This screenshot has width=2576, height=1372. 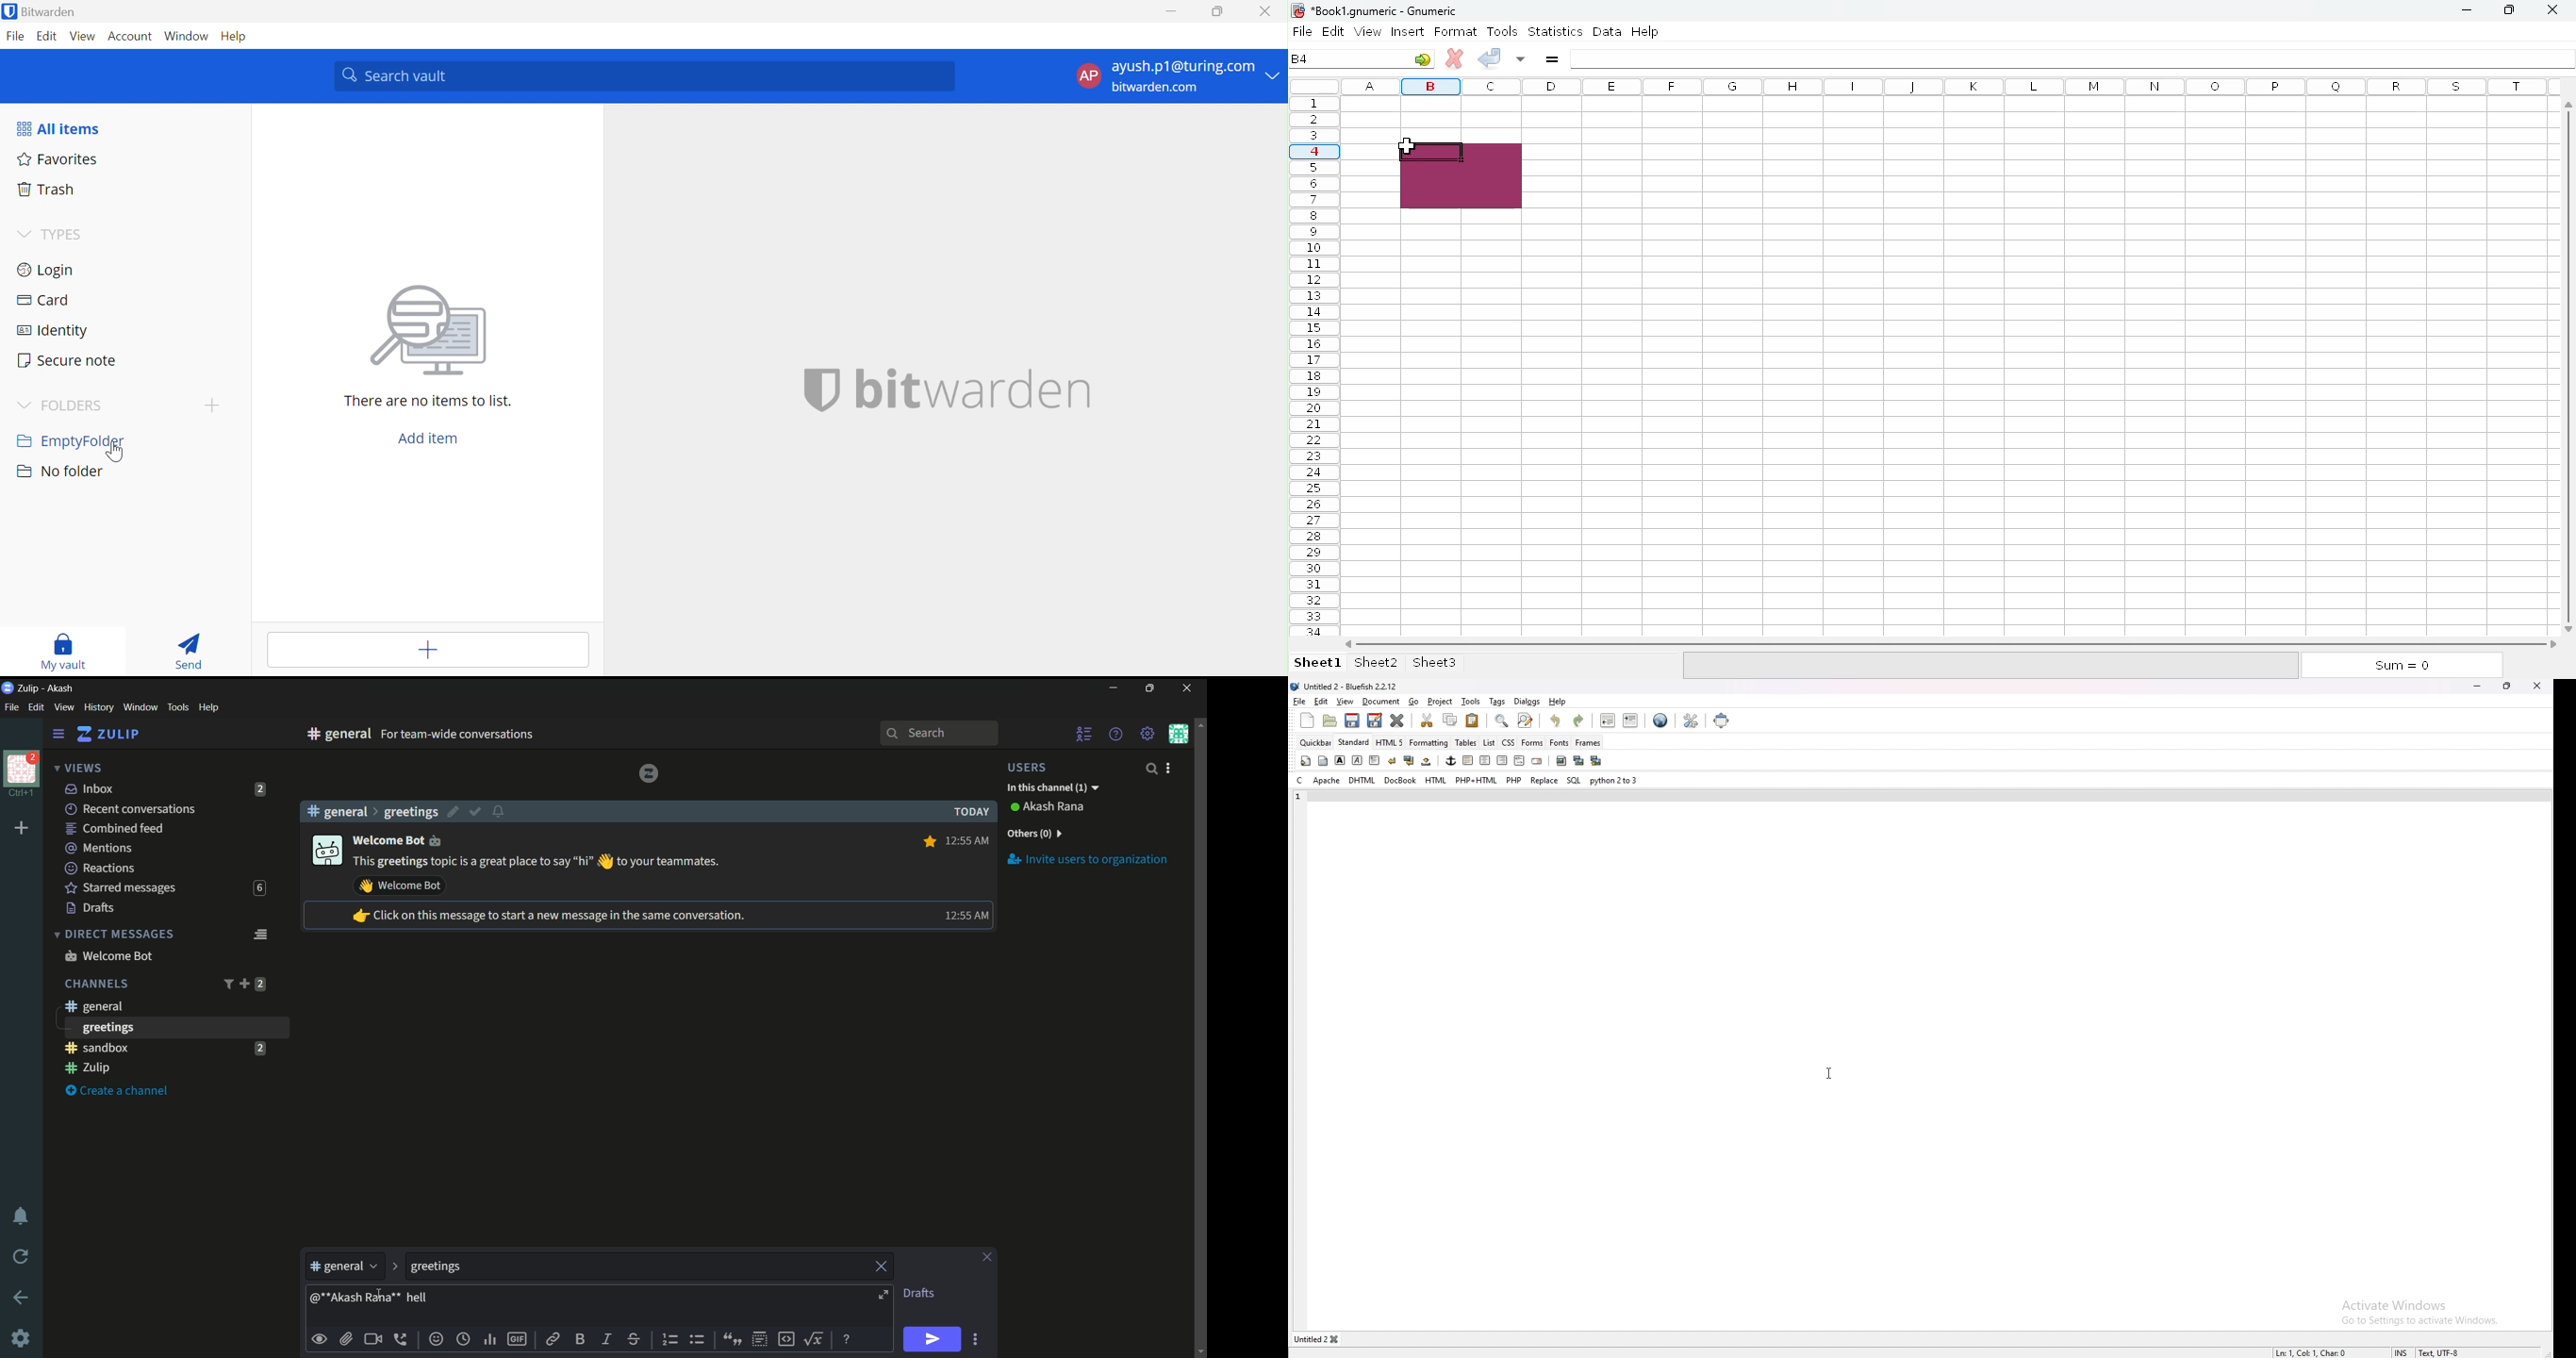 I want to click on inbox, so click(x=90, y=788).